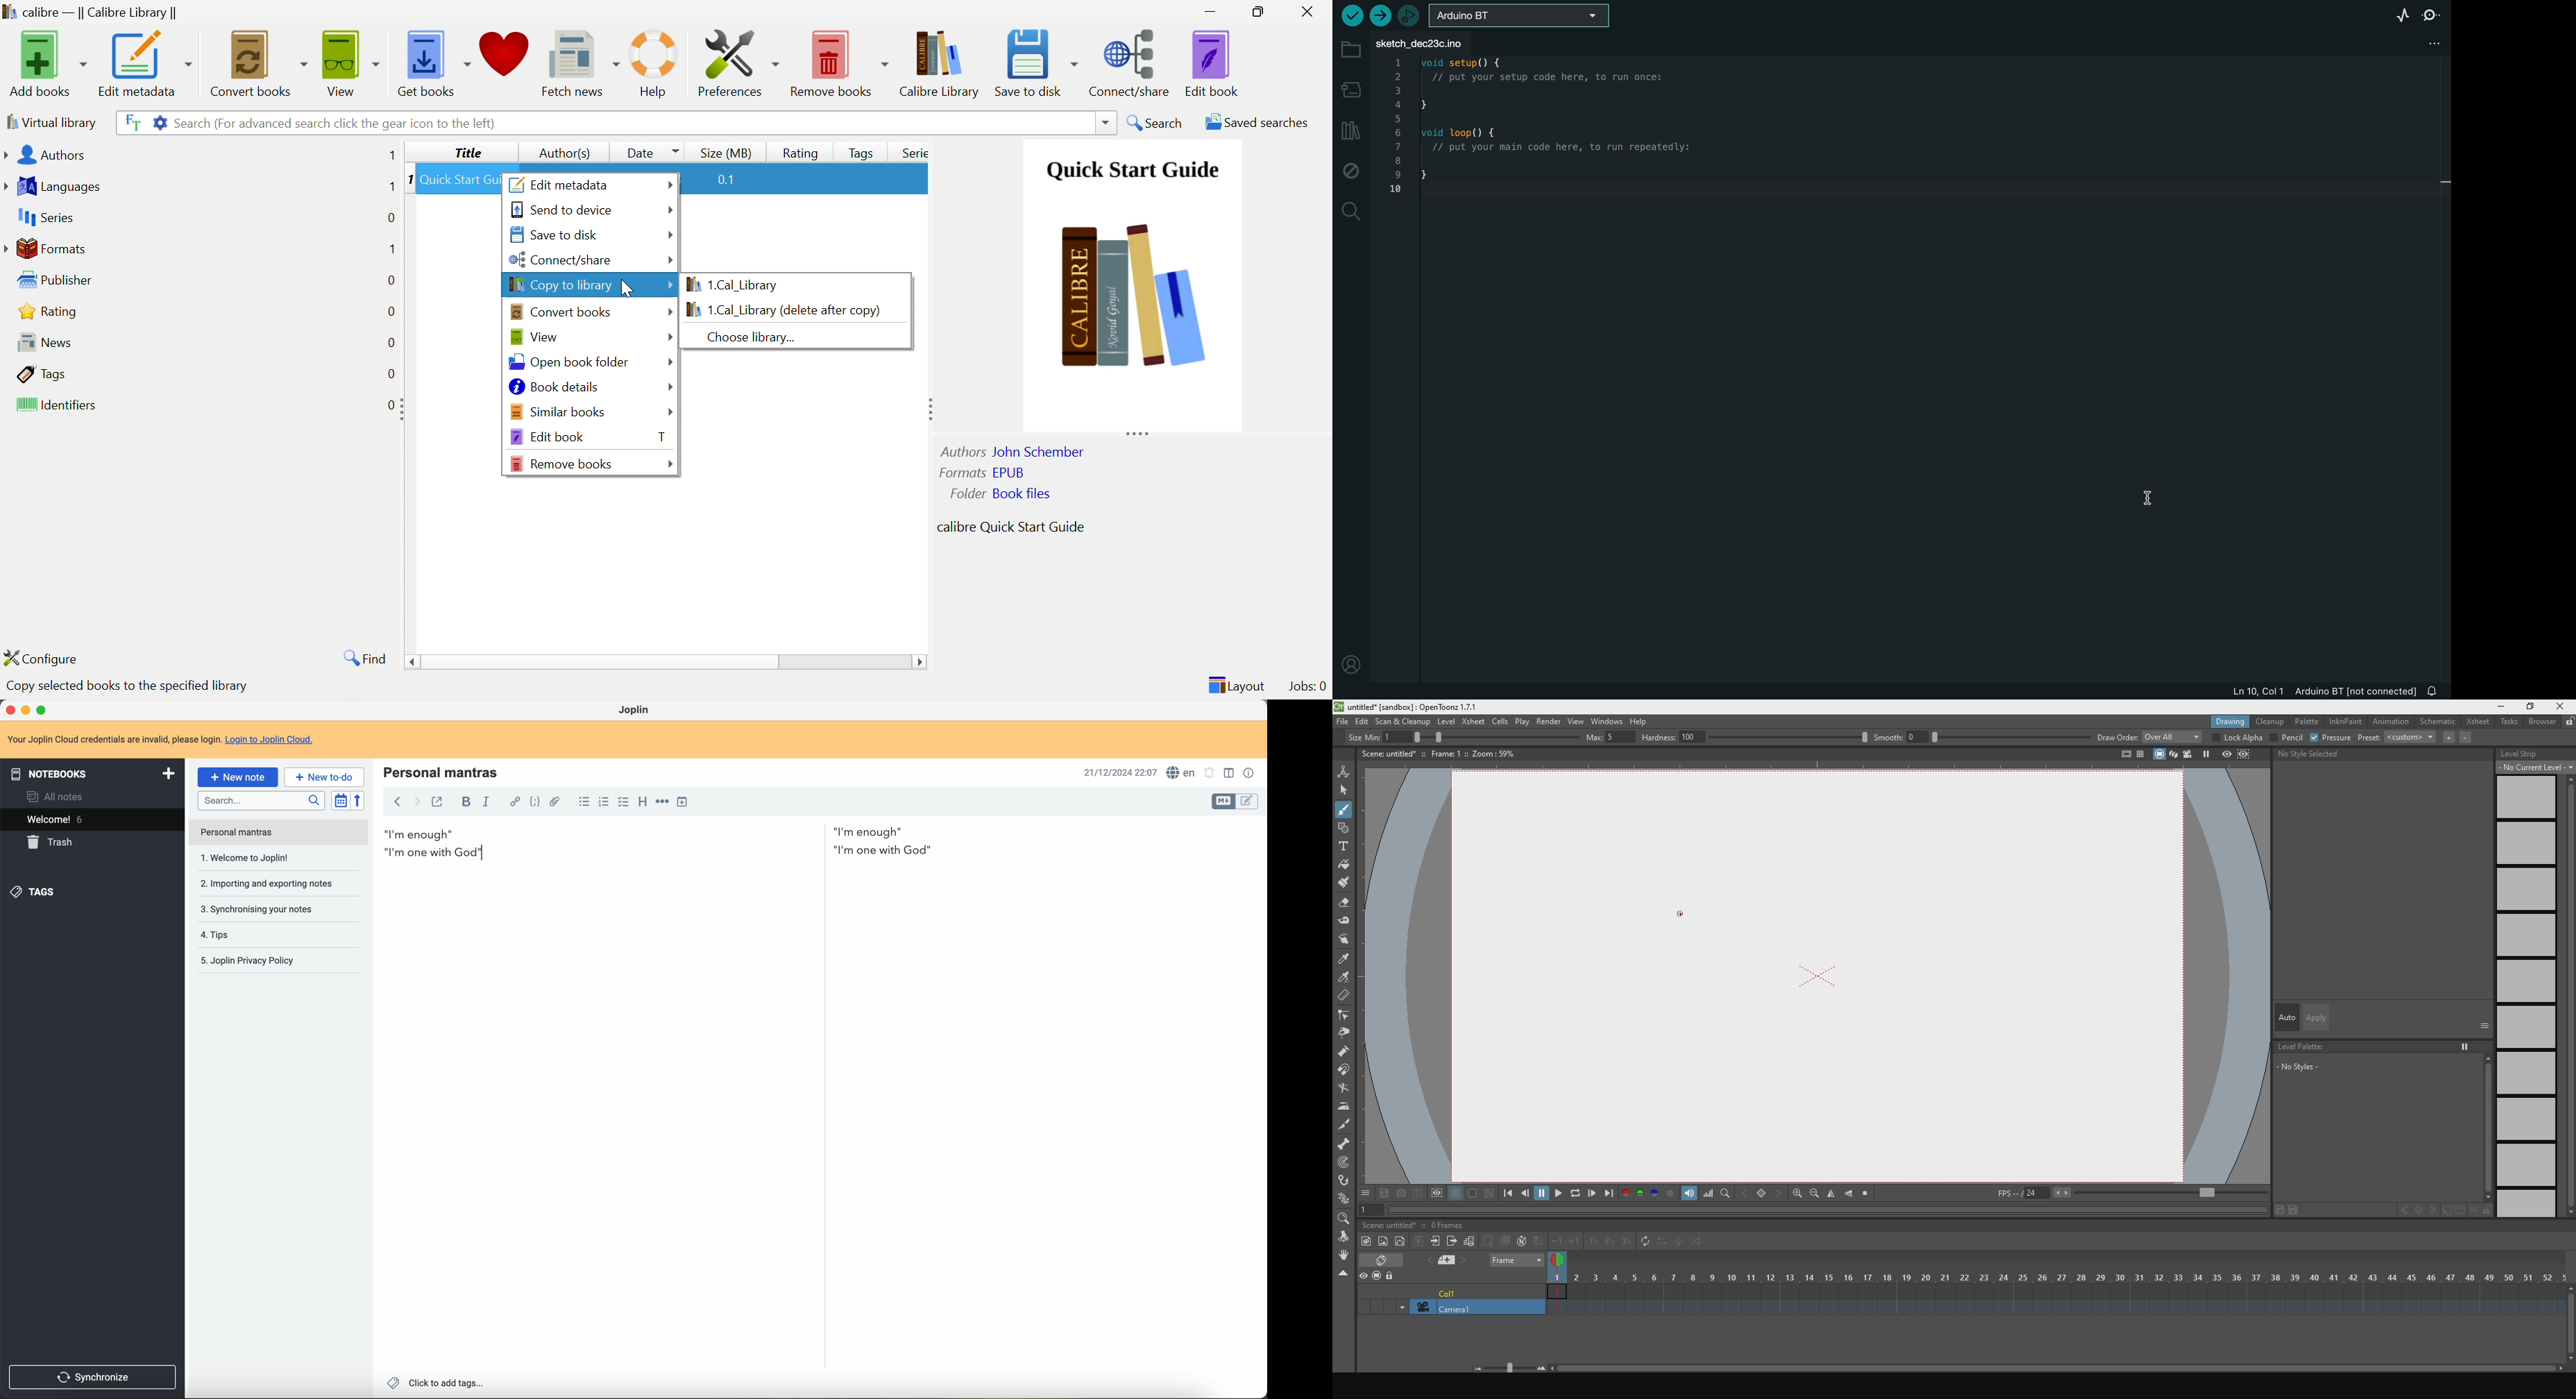 The width and height of the screenshot is (2576, 1400). Describe the element at coordinates (1249, 773) in the screenshot. I see `note properties` at that location.